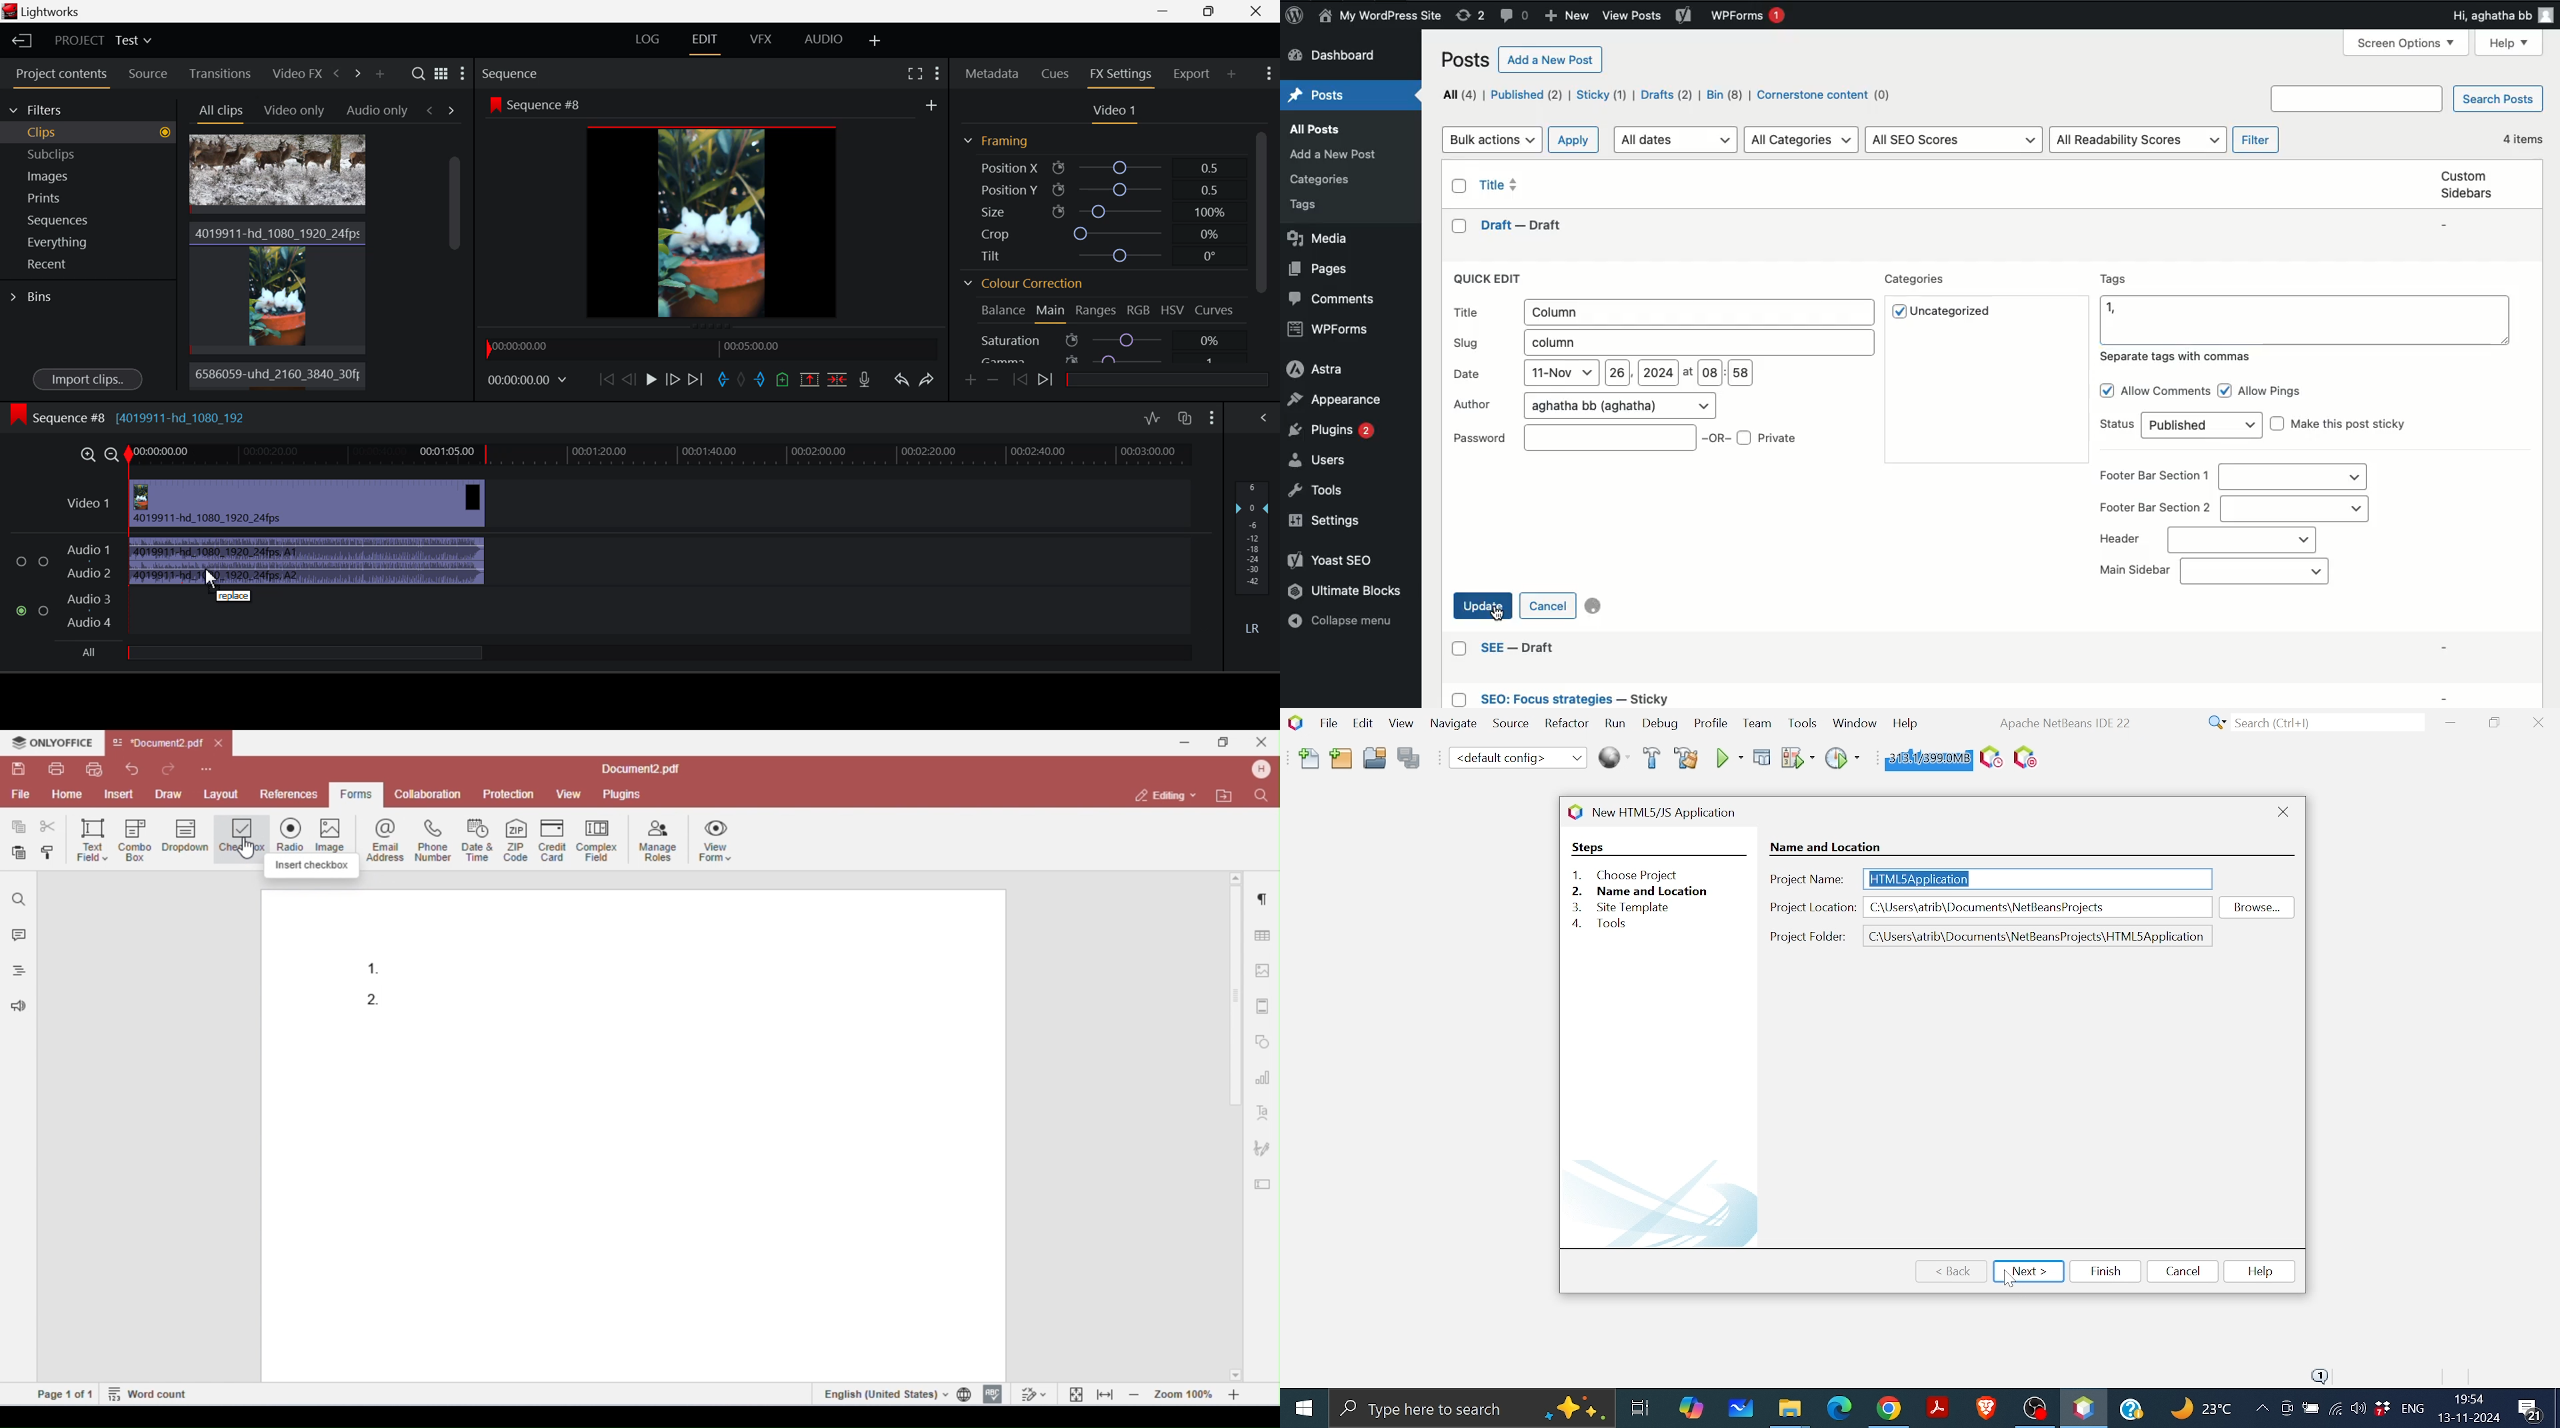  I want to click on Search posts, so click(2497, 100).